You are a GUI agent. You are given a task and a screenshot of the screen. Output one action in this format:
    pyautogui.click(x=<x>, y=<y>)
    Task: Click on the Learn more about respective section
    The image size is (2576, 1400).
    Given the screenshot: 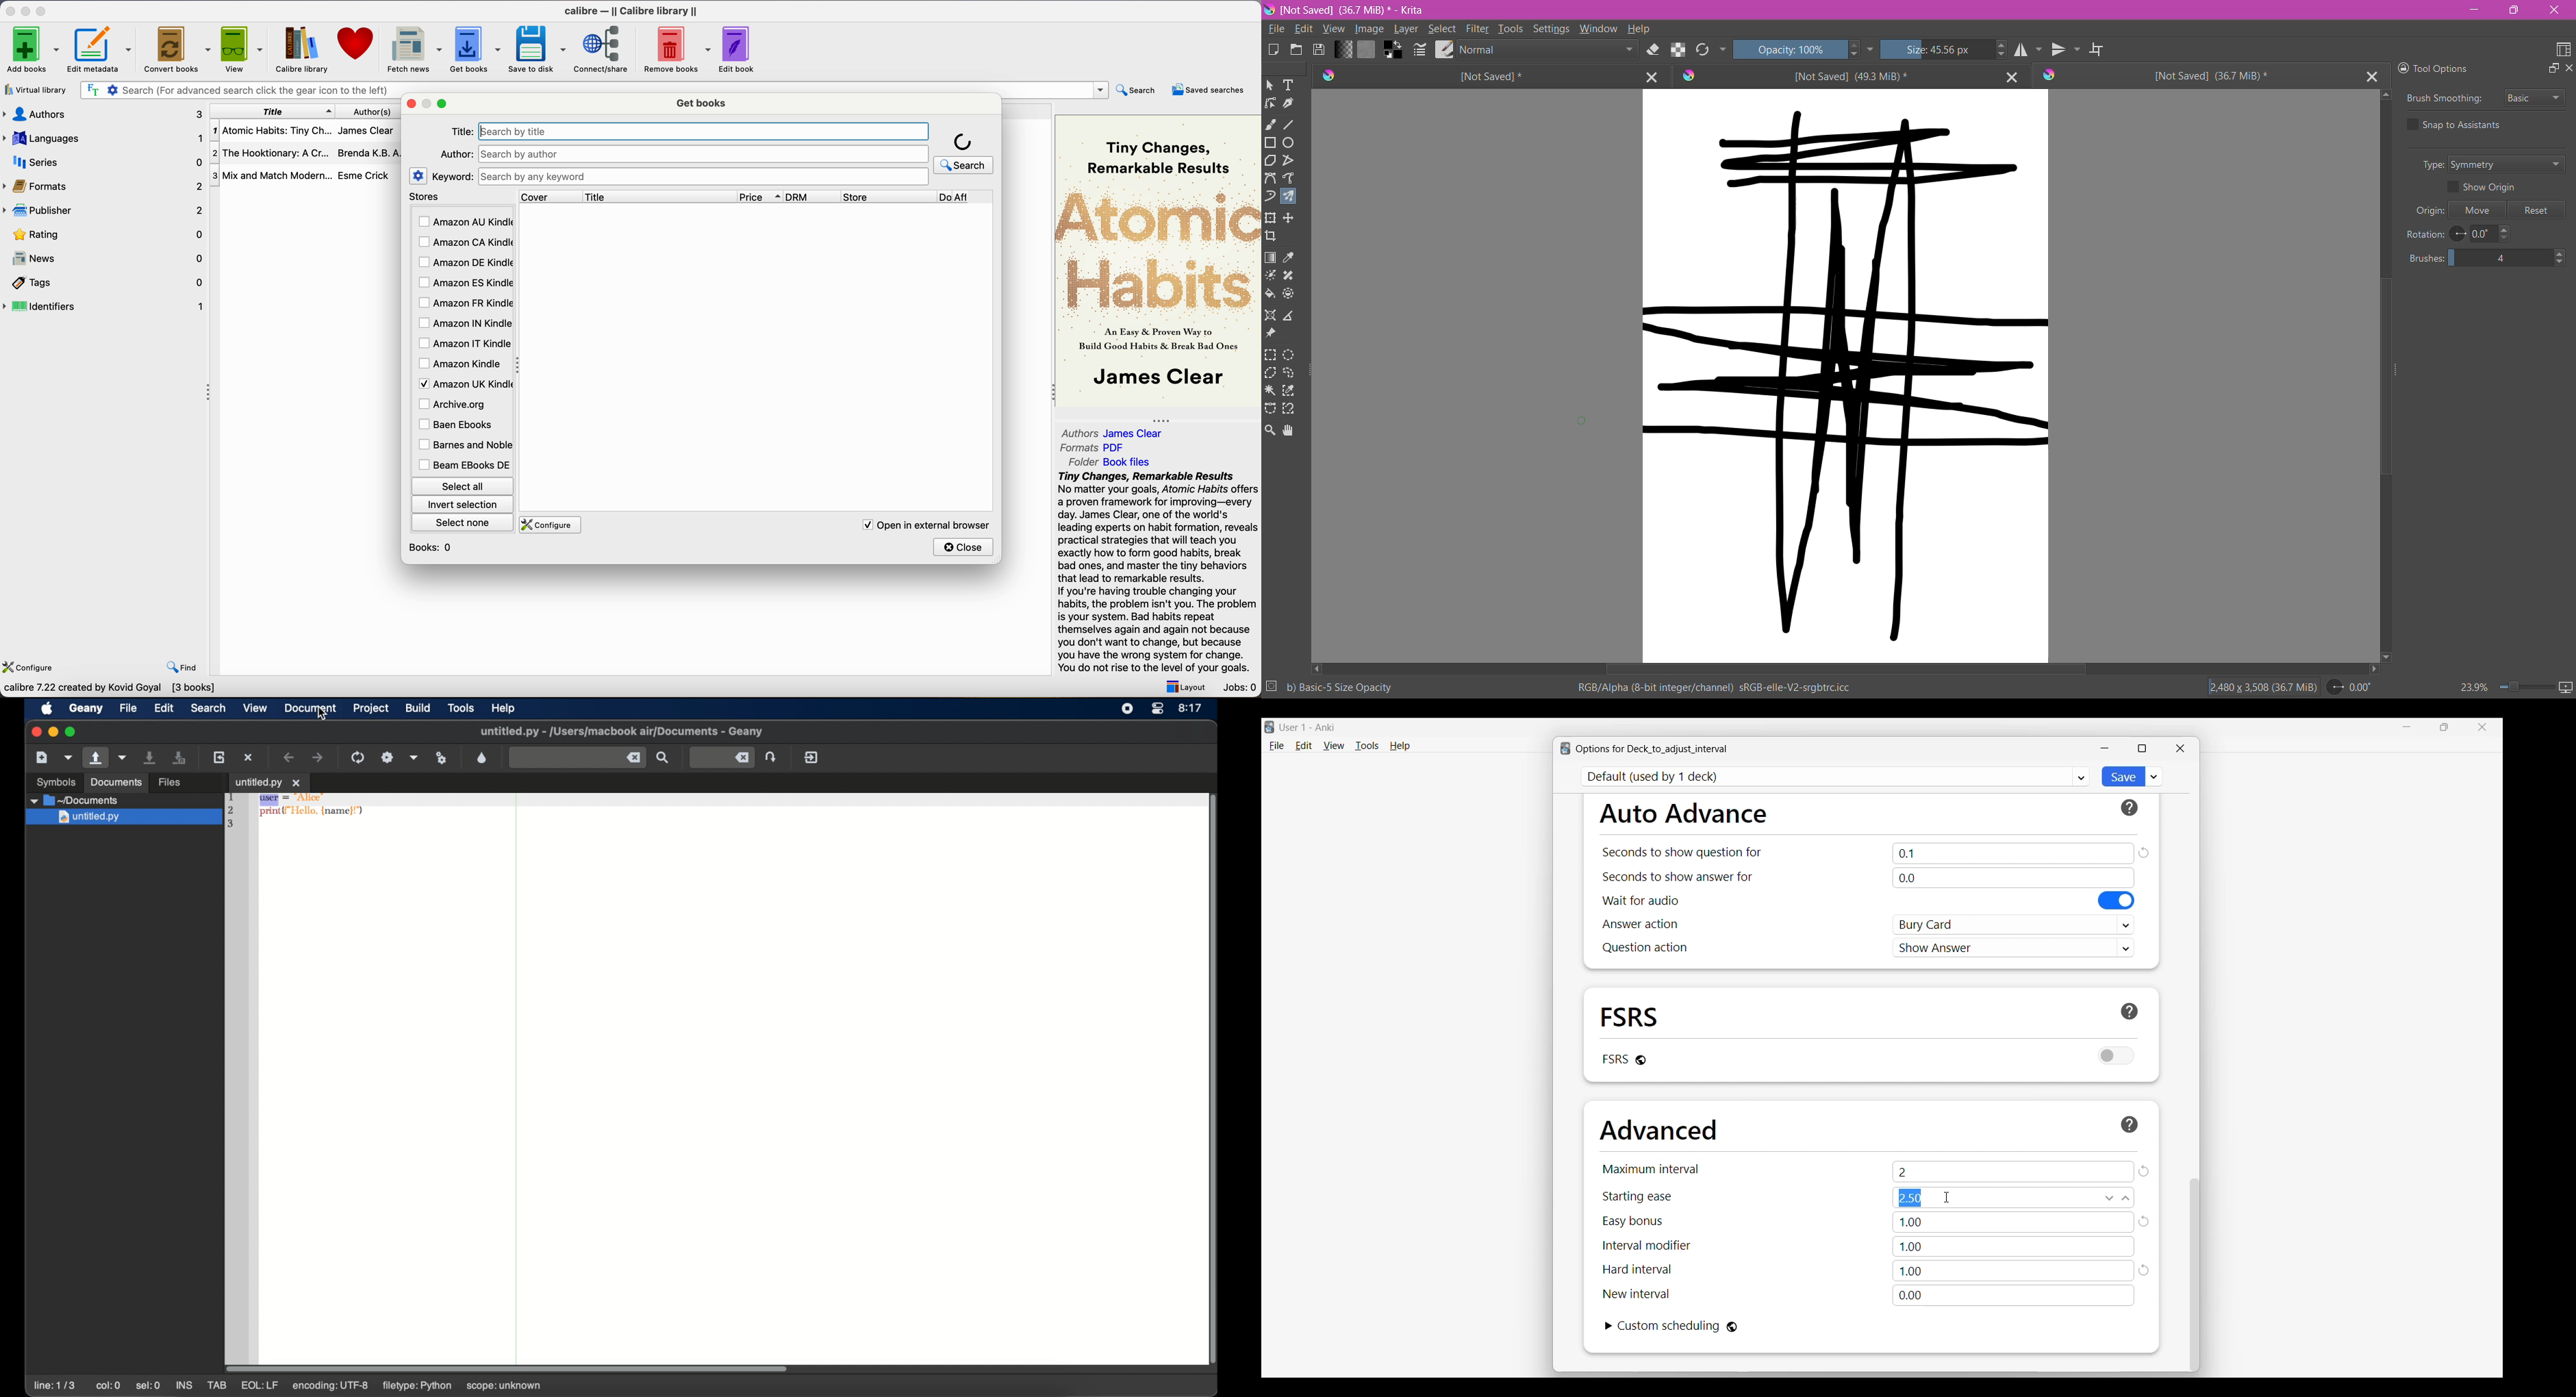 What is the action you would take?
    pyautogui.click(x=2130, y=1124)
    